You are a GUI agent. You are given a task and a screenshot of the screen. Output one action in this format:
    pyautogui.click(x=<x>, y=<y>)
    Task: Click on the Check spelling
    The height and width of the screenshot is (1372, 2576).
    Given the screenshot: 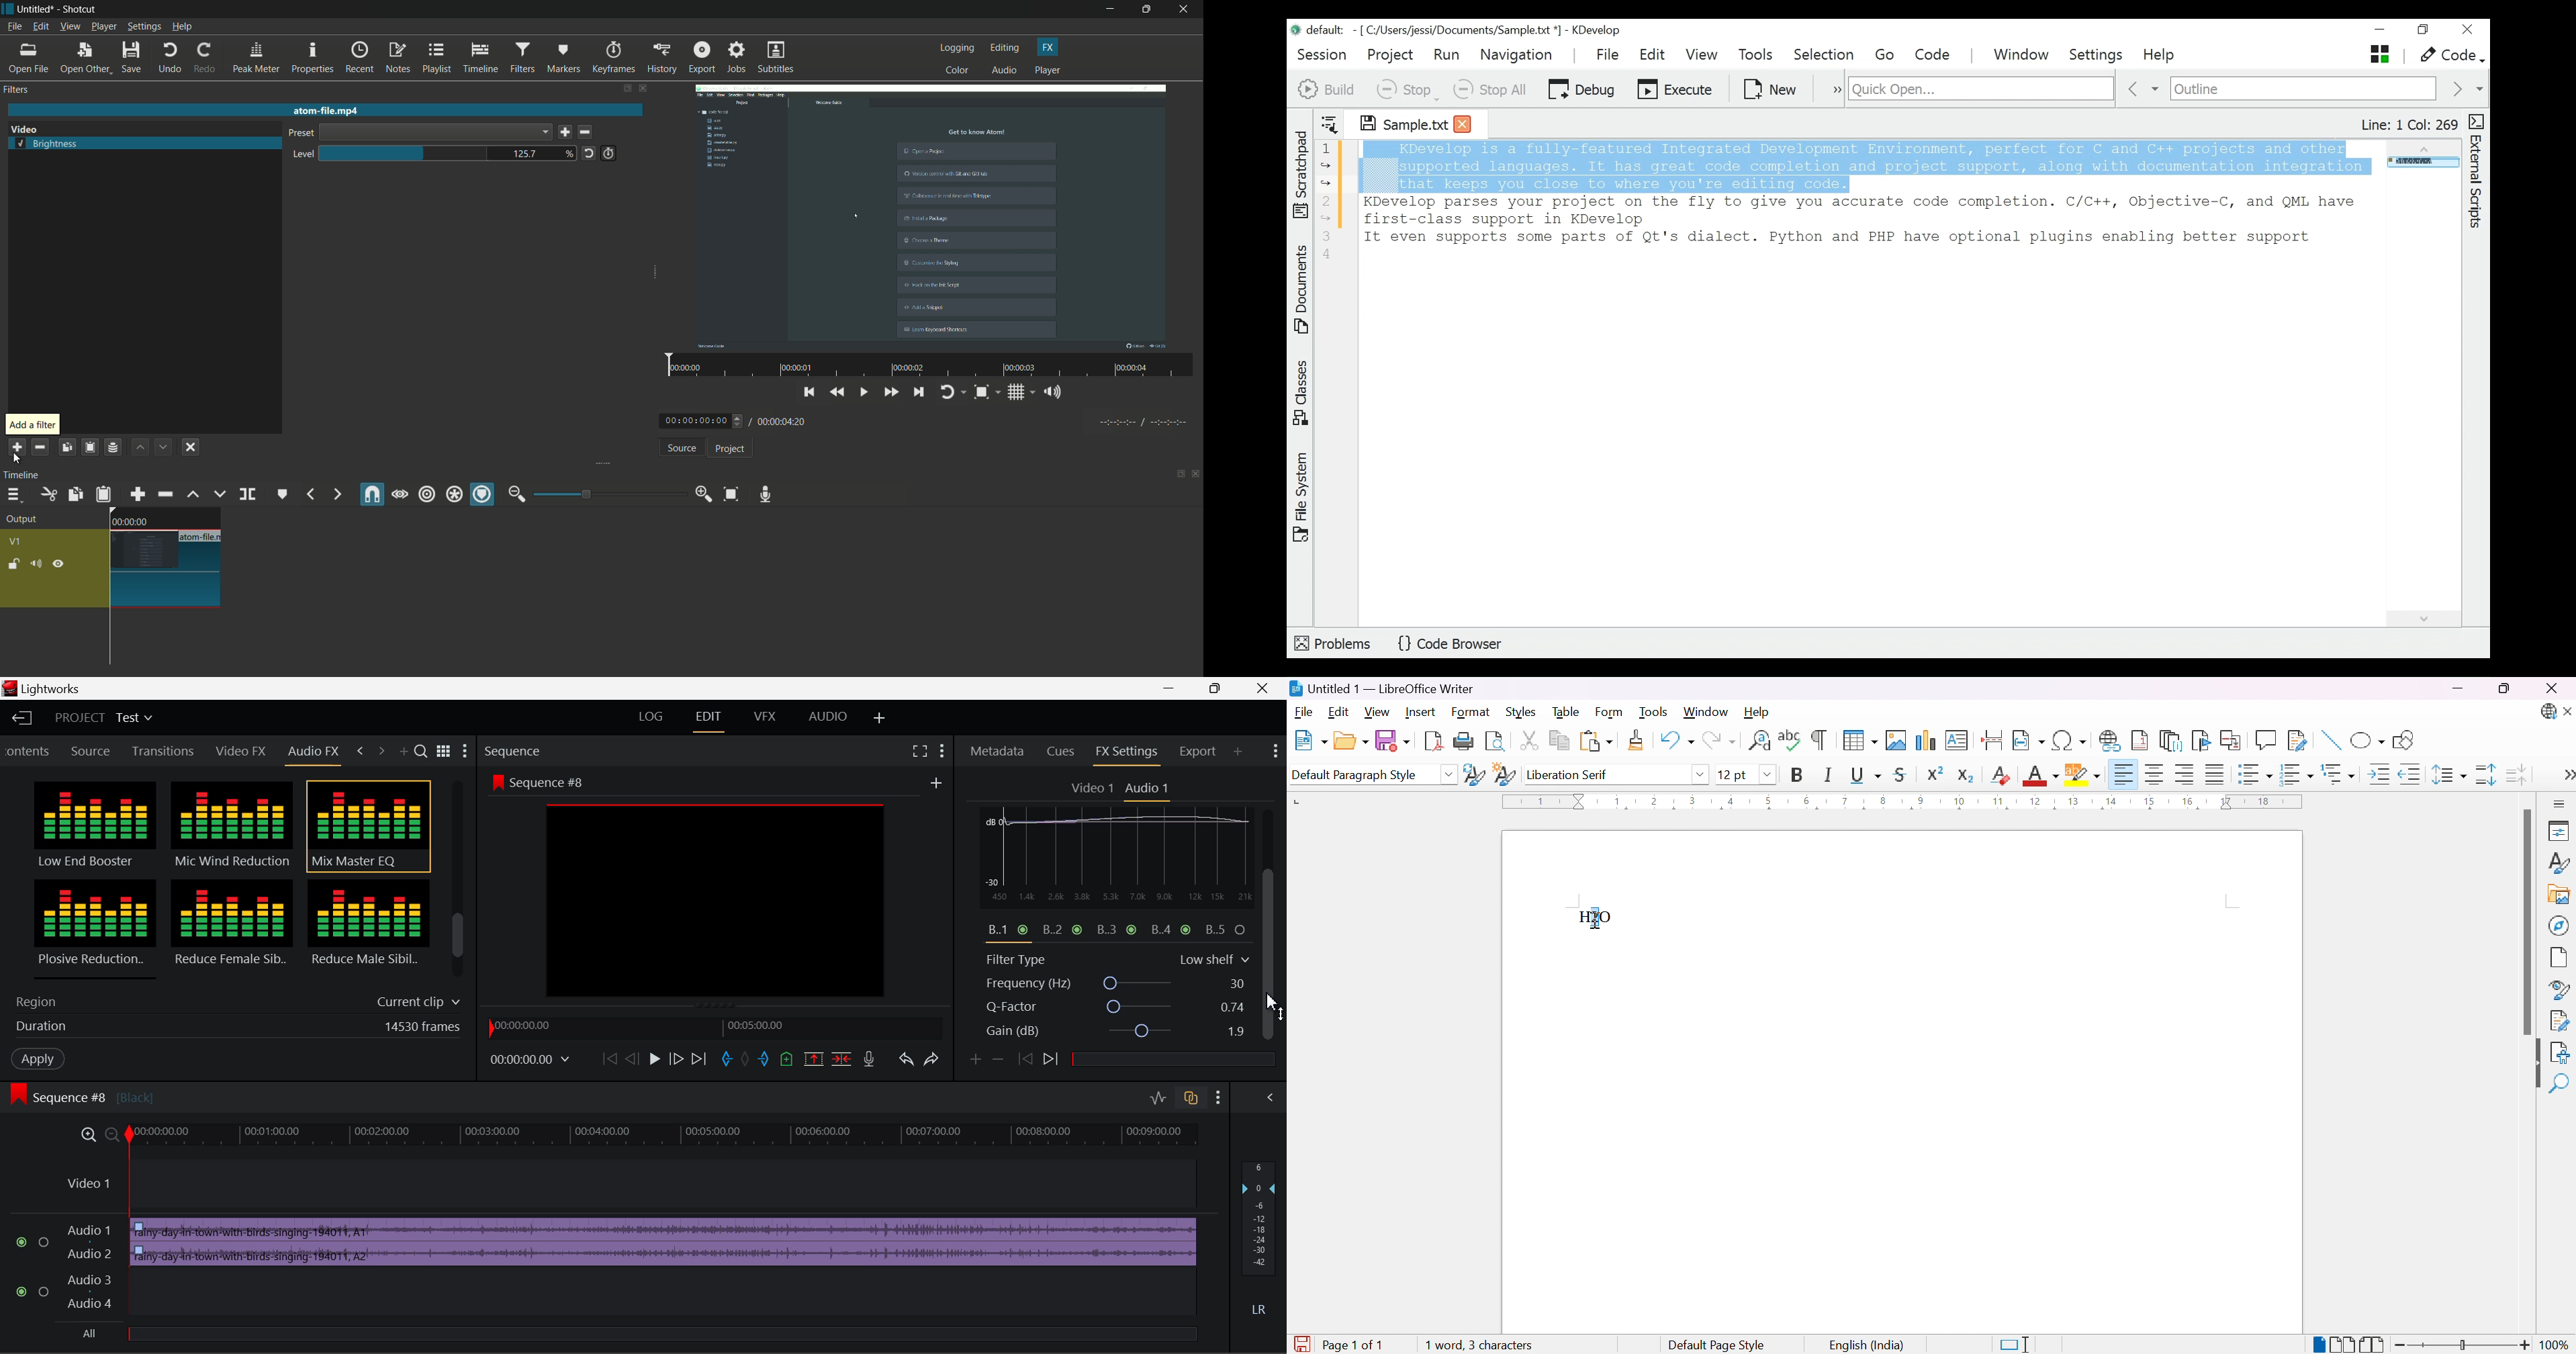 What is the action you would take?
    pyautogui.click(x=1791, y=740)
    